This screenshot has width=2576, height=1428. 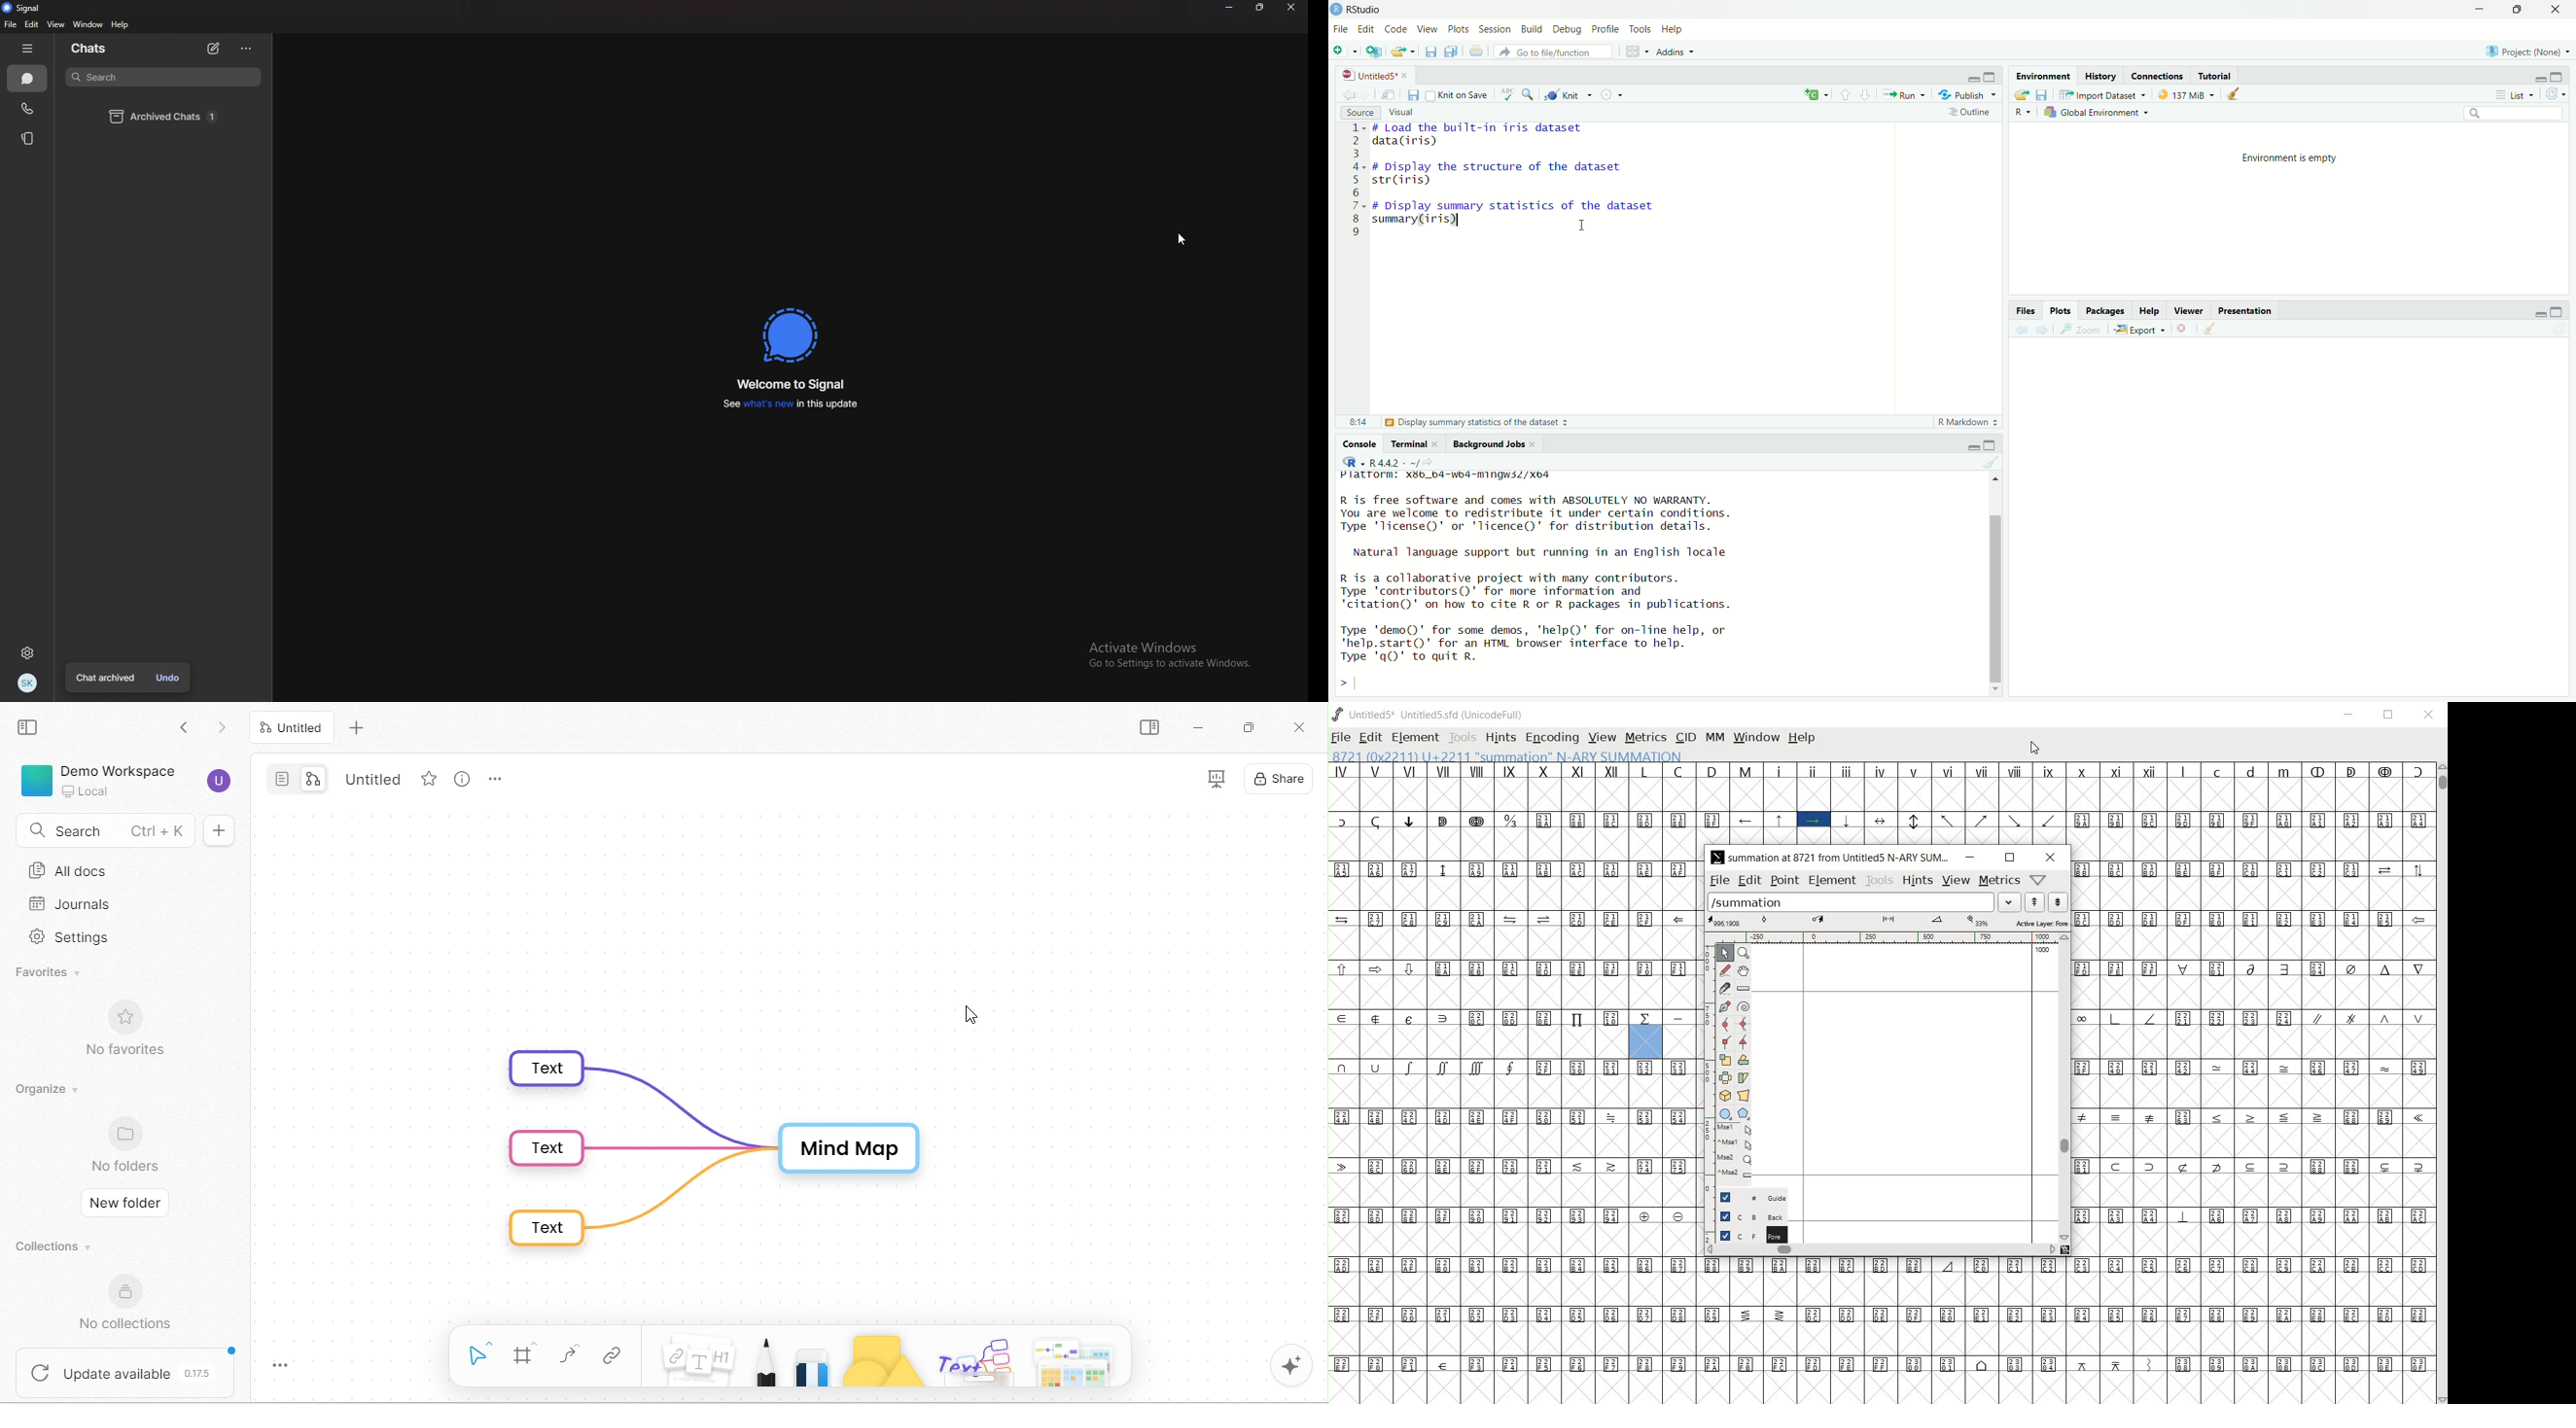 I want to click on Clear, so click(x=2236, y=94).